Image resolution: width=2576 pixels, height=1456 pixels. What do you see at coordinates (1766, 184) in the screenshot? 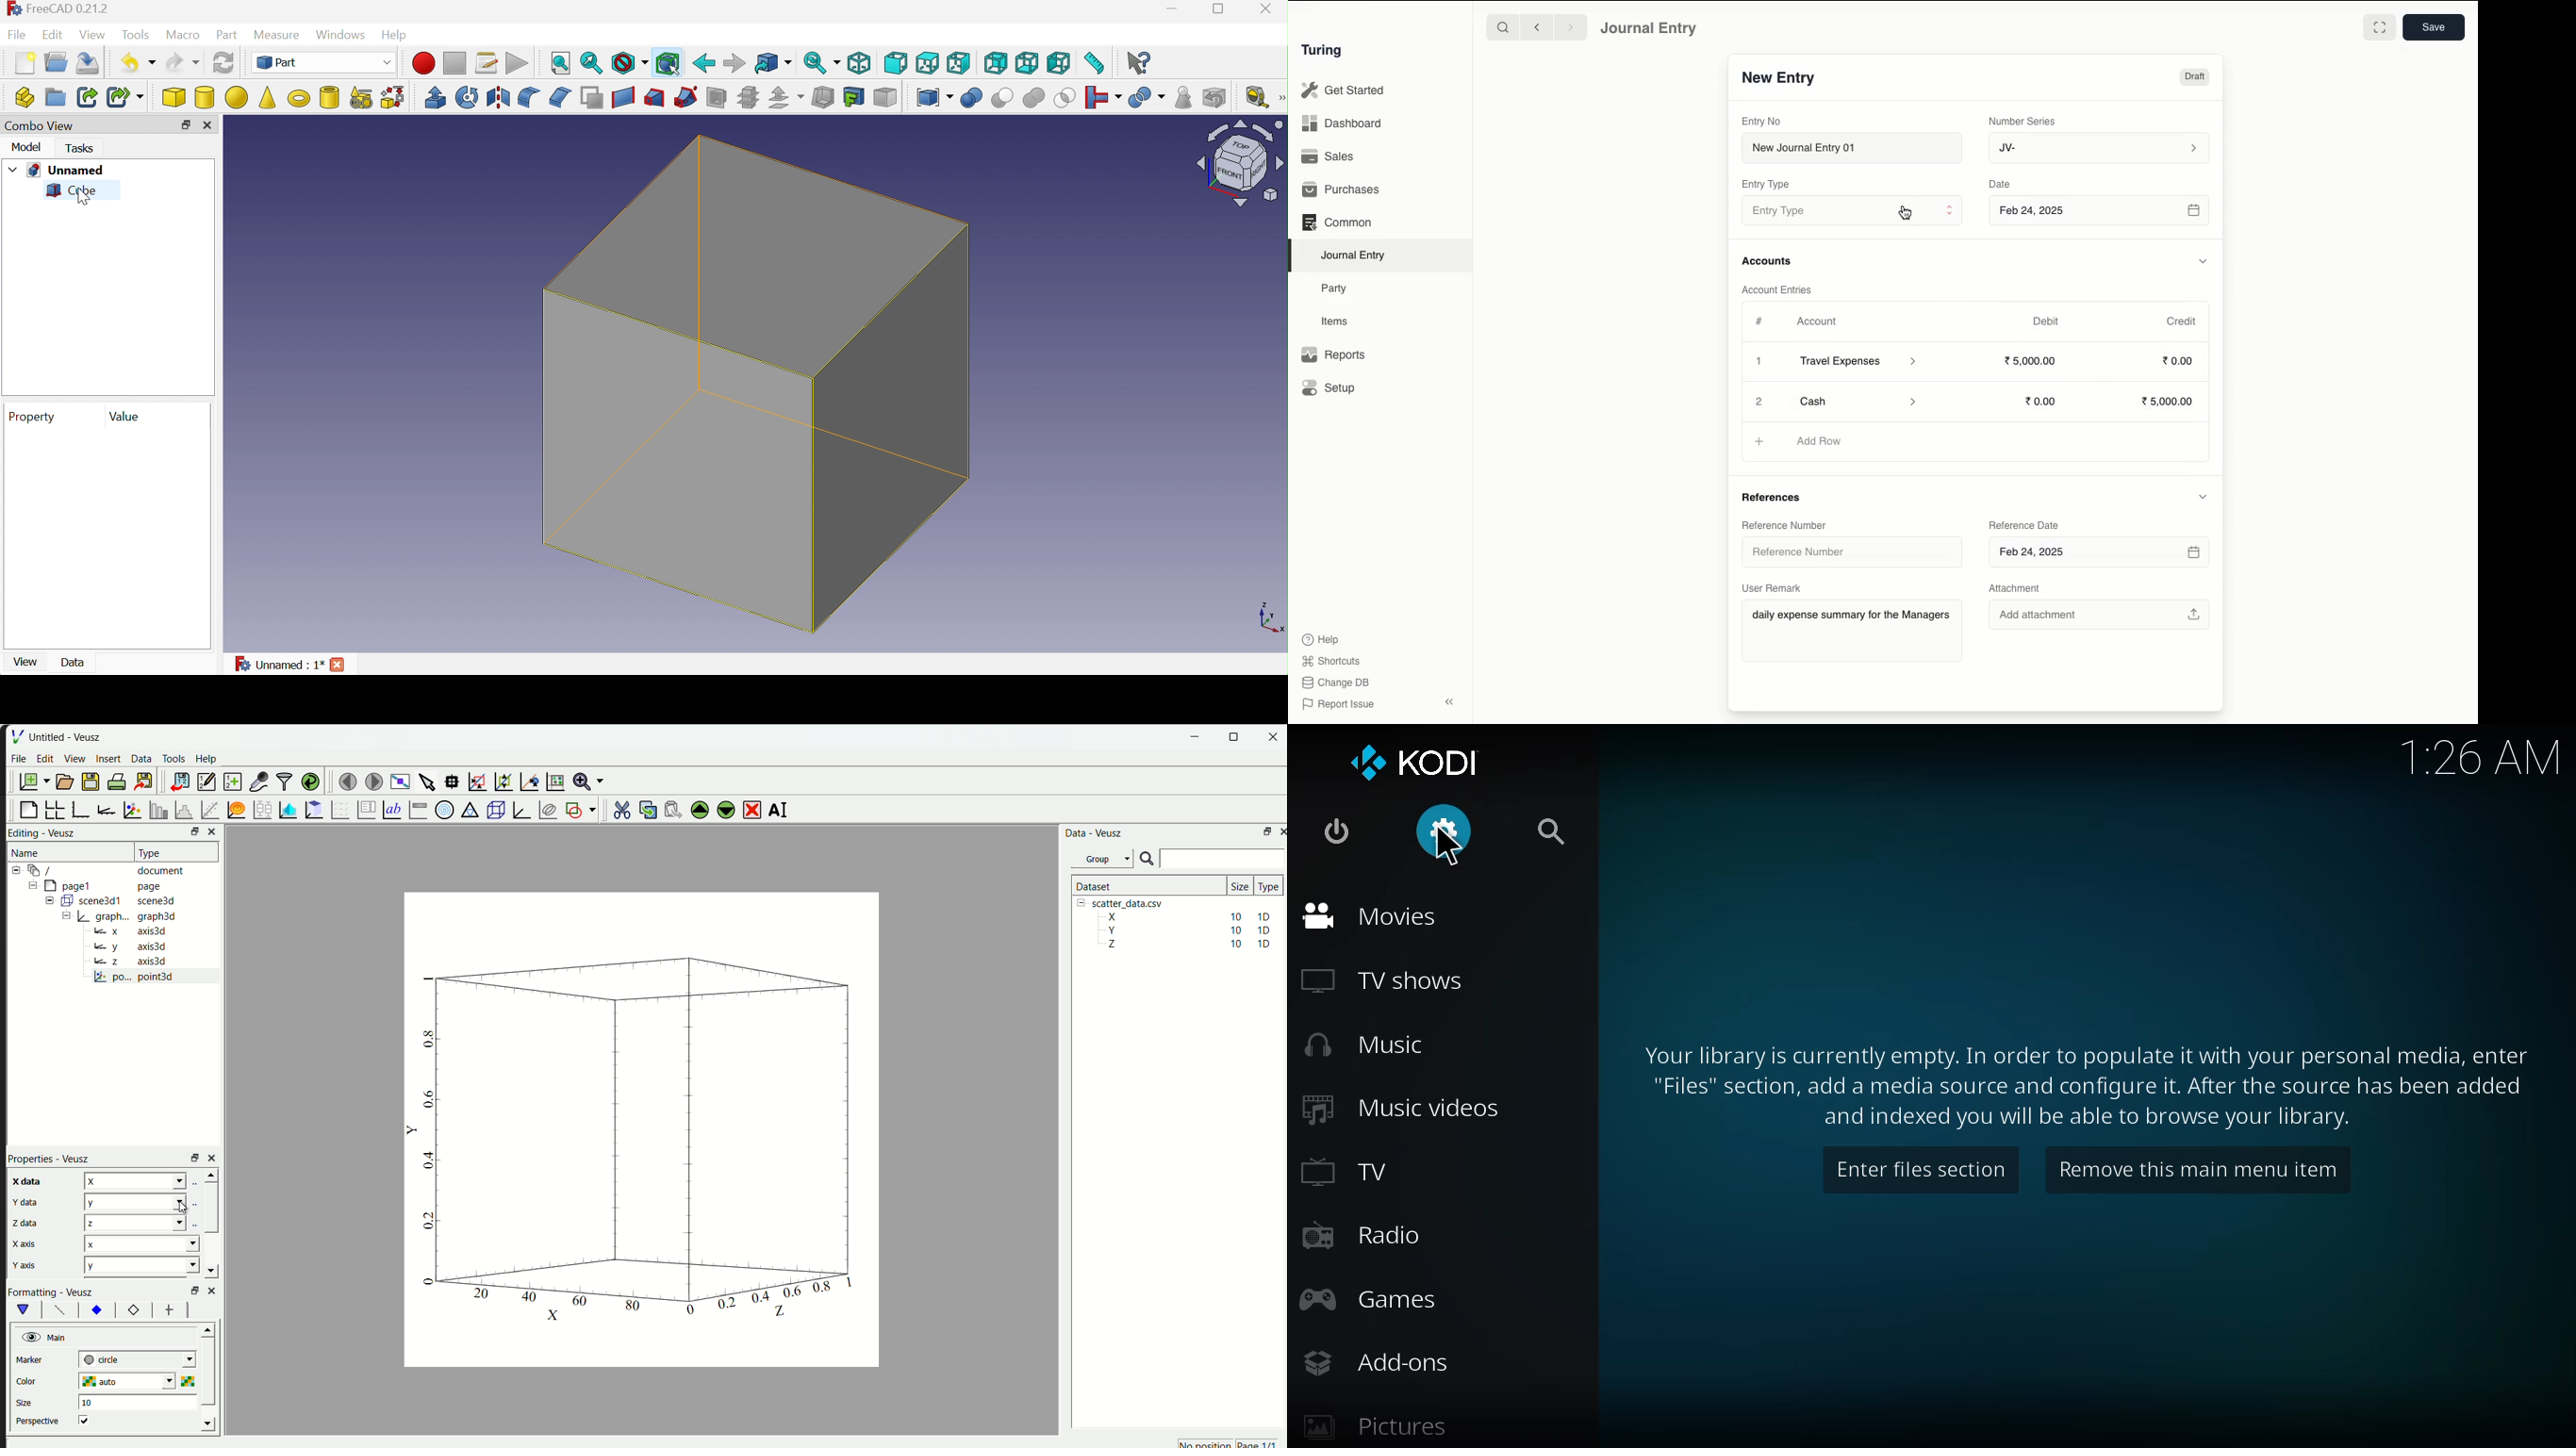
I see `Entry Type` at bounding box center [1766, 184].